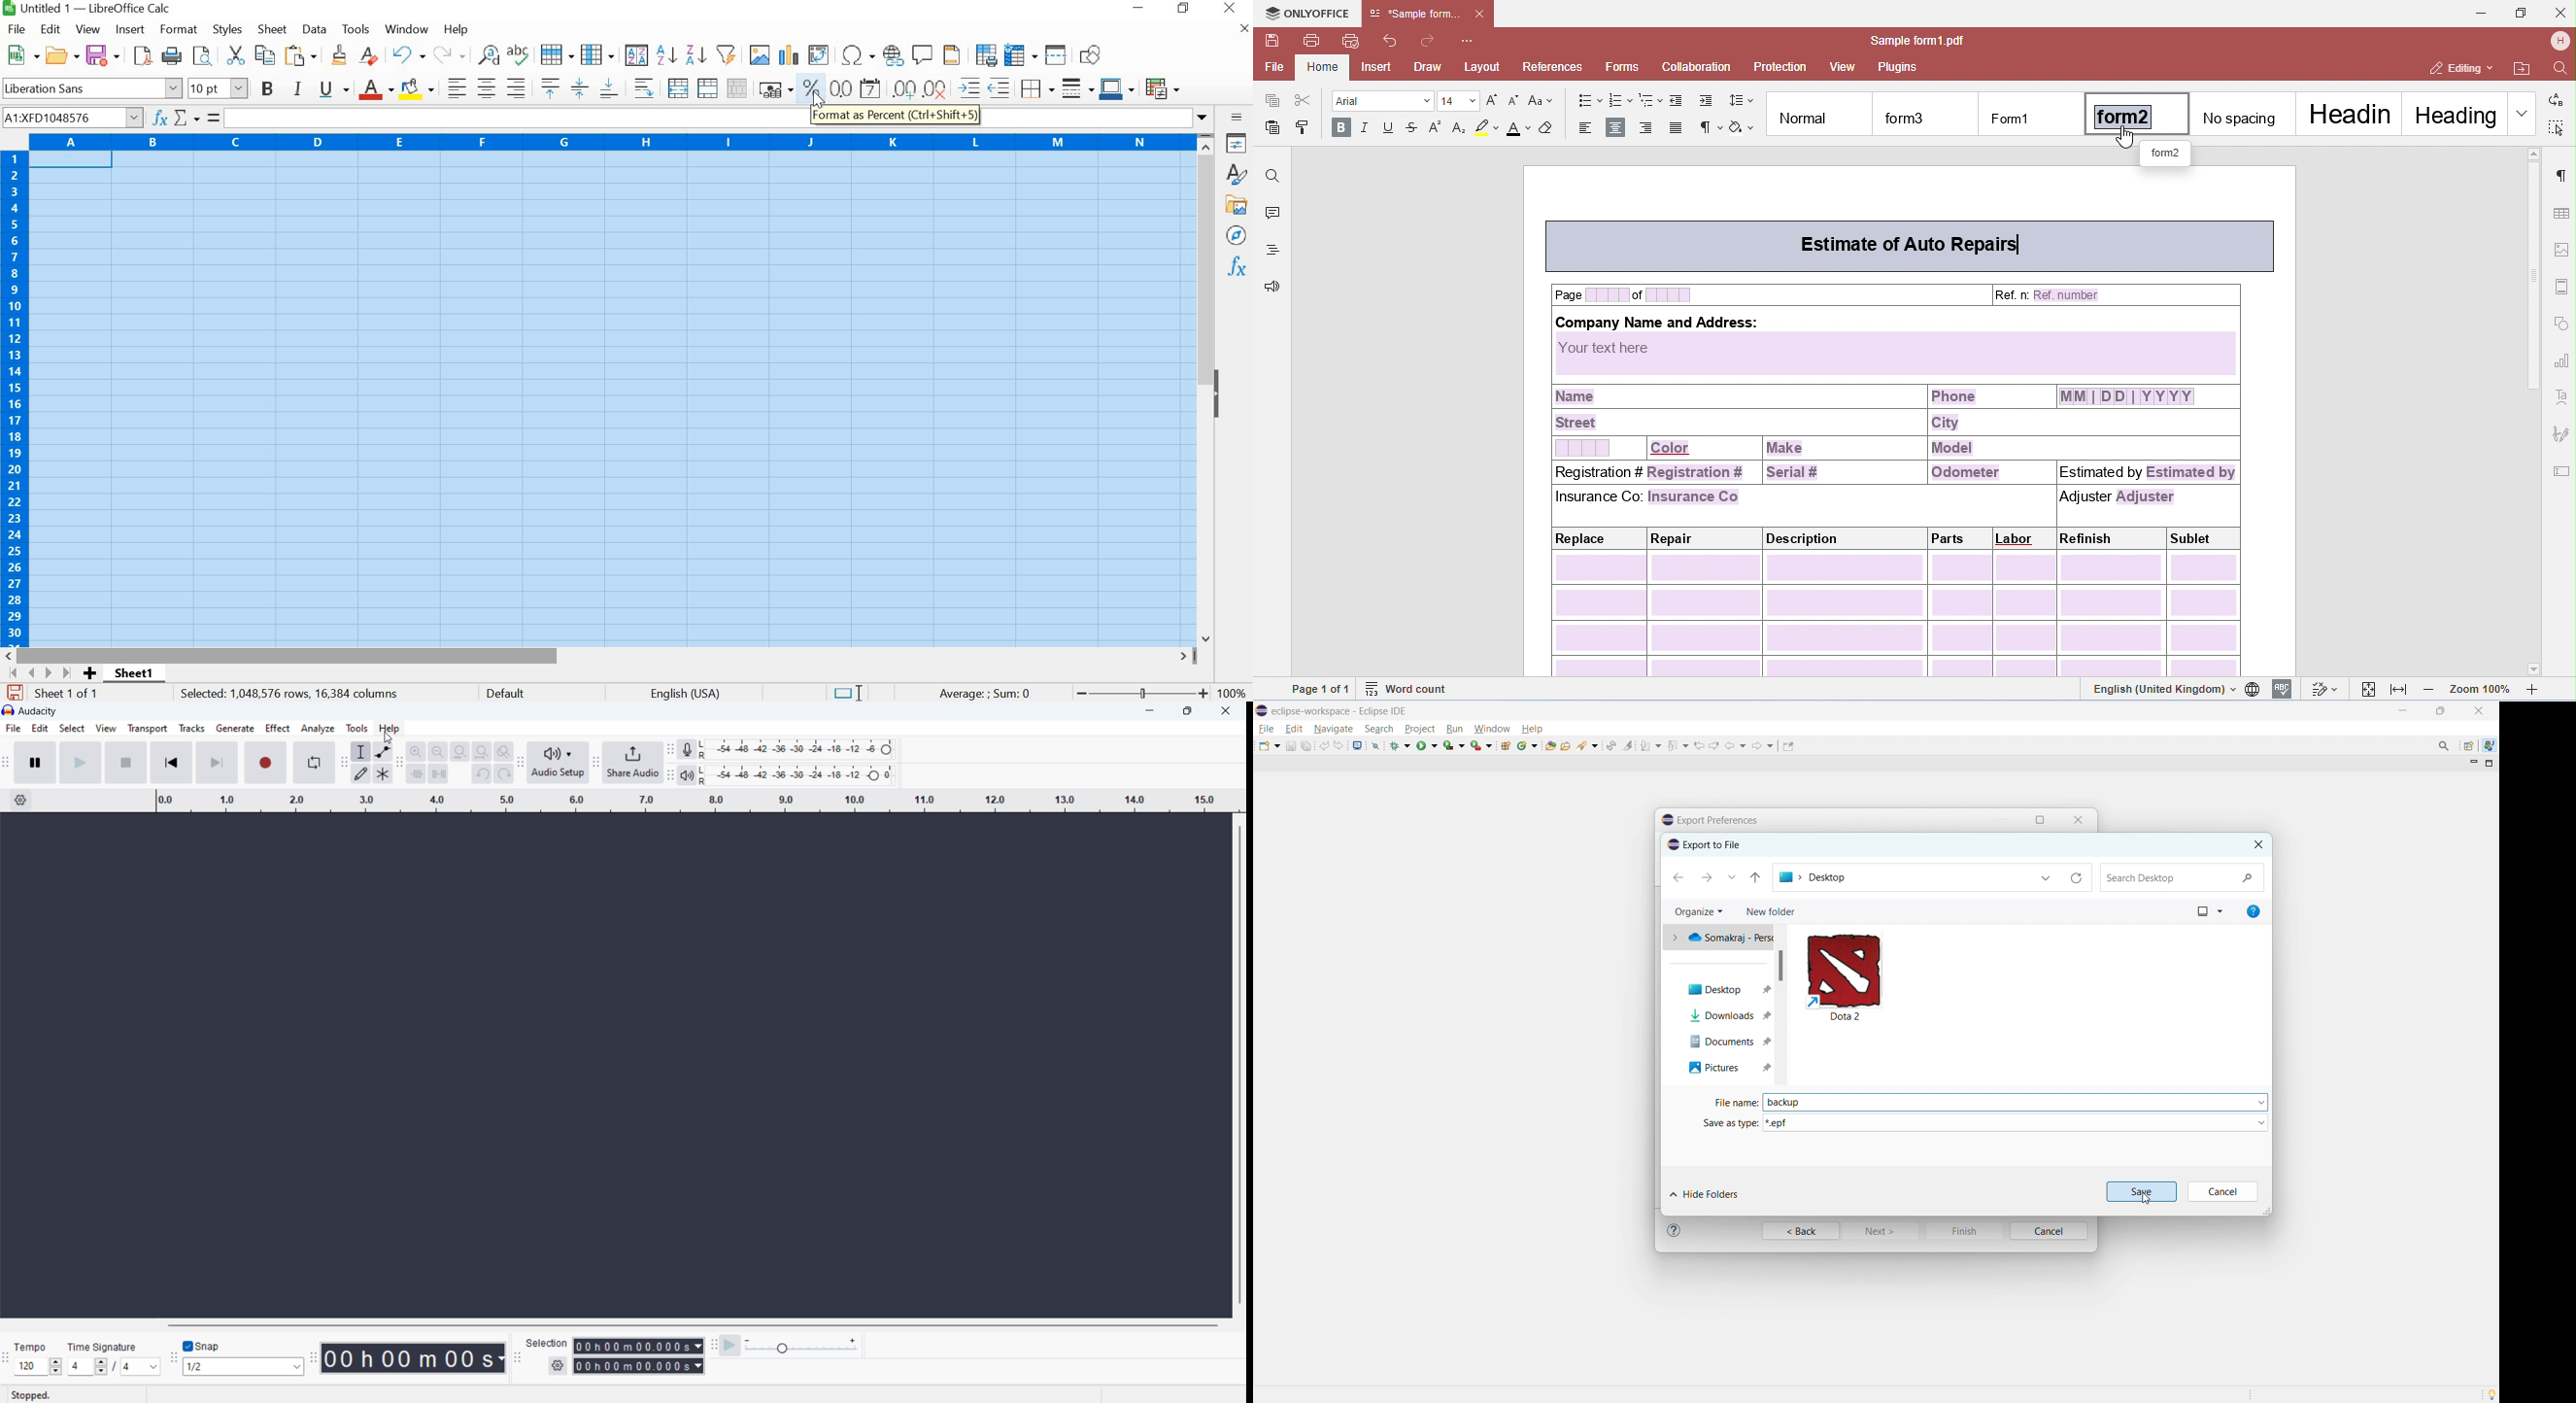 This screenshot has width=2576, height=1428. I want to click on zoom in, so click(417, 751).